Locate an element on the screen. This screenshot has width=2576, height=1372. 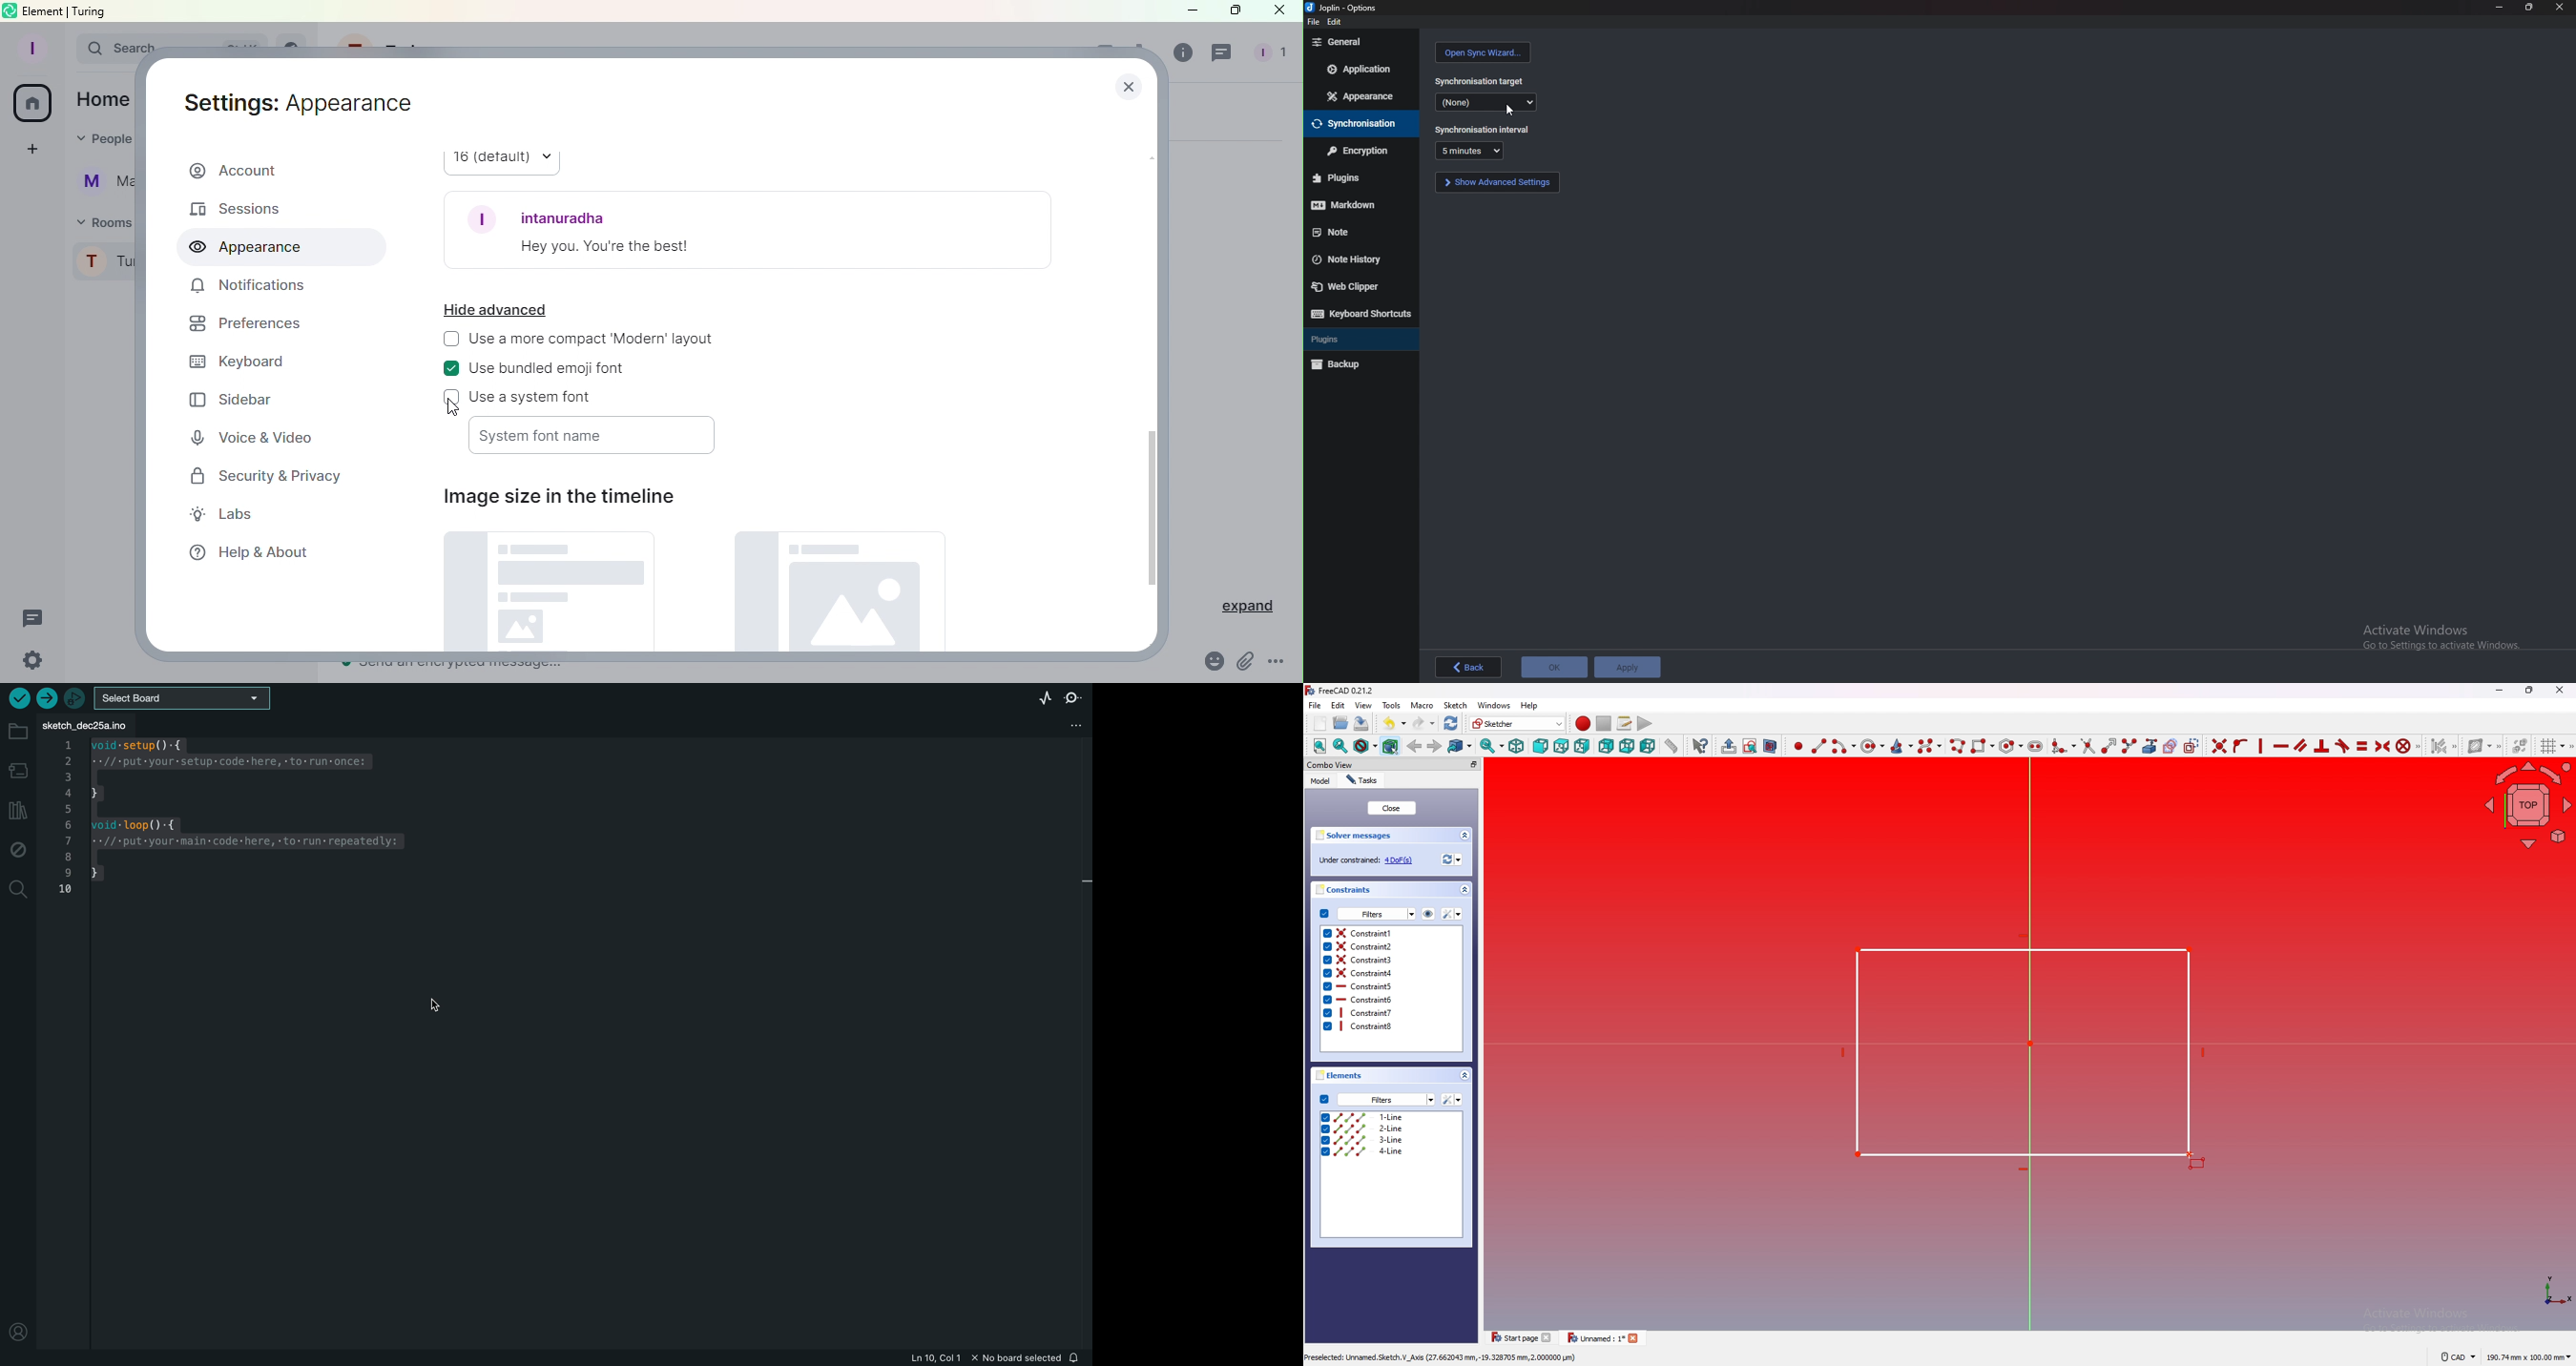
System is located at coordinates (591, 435).